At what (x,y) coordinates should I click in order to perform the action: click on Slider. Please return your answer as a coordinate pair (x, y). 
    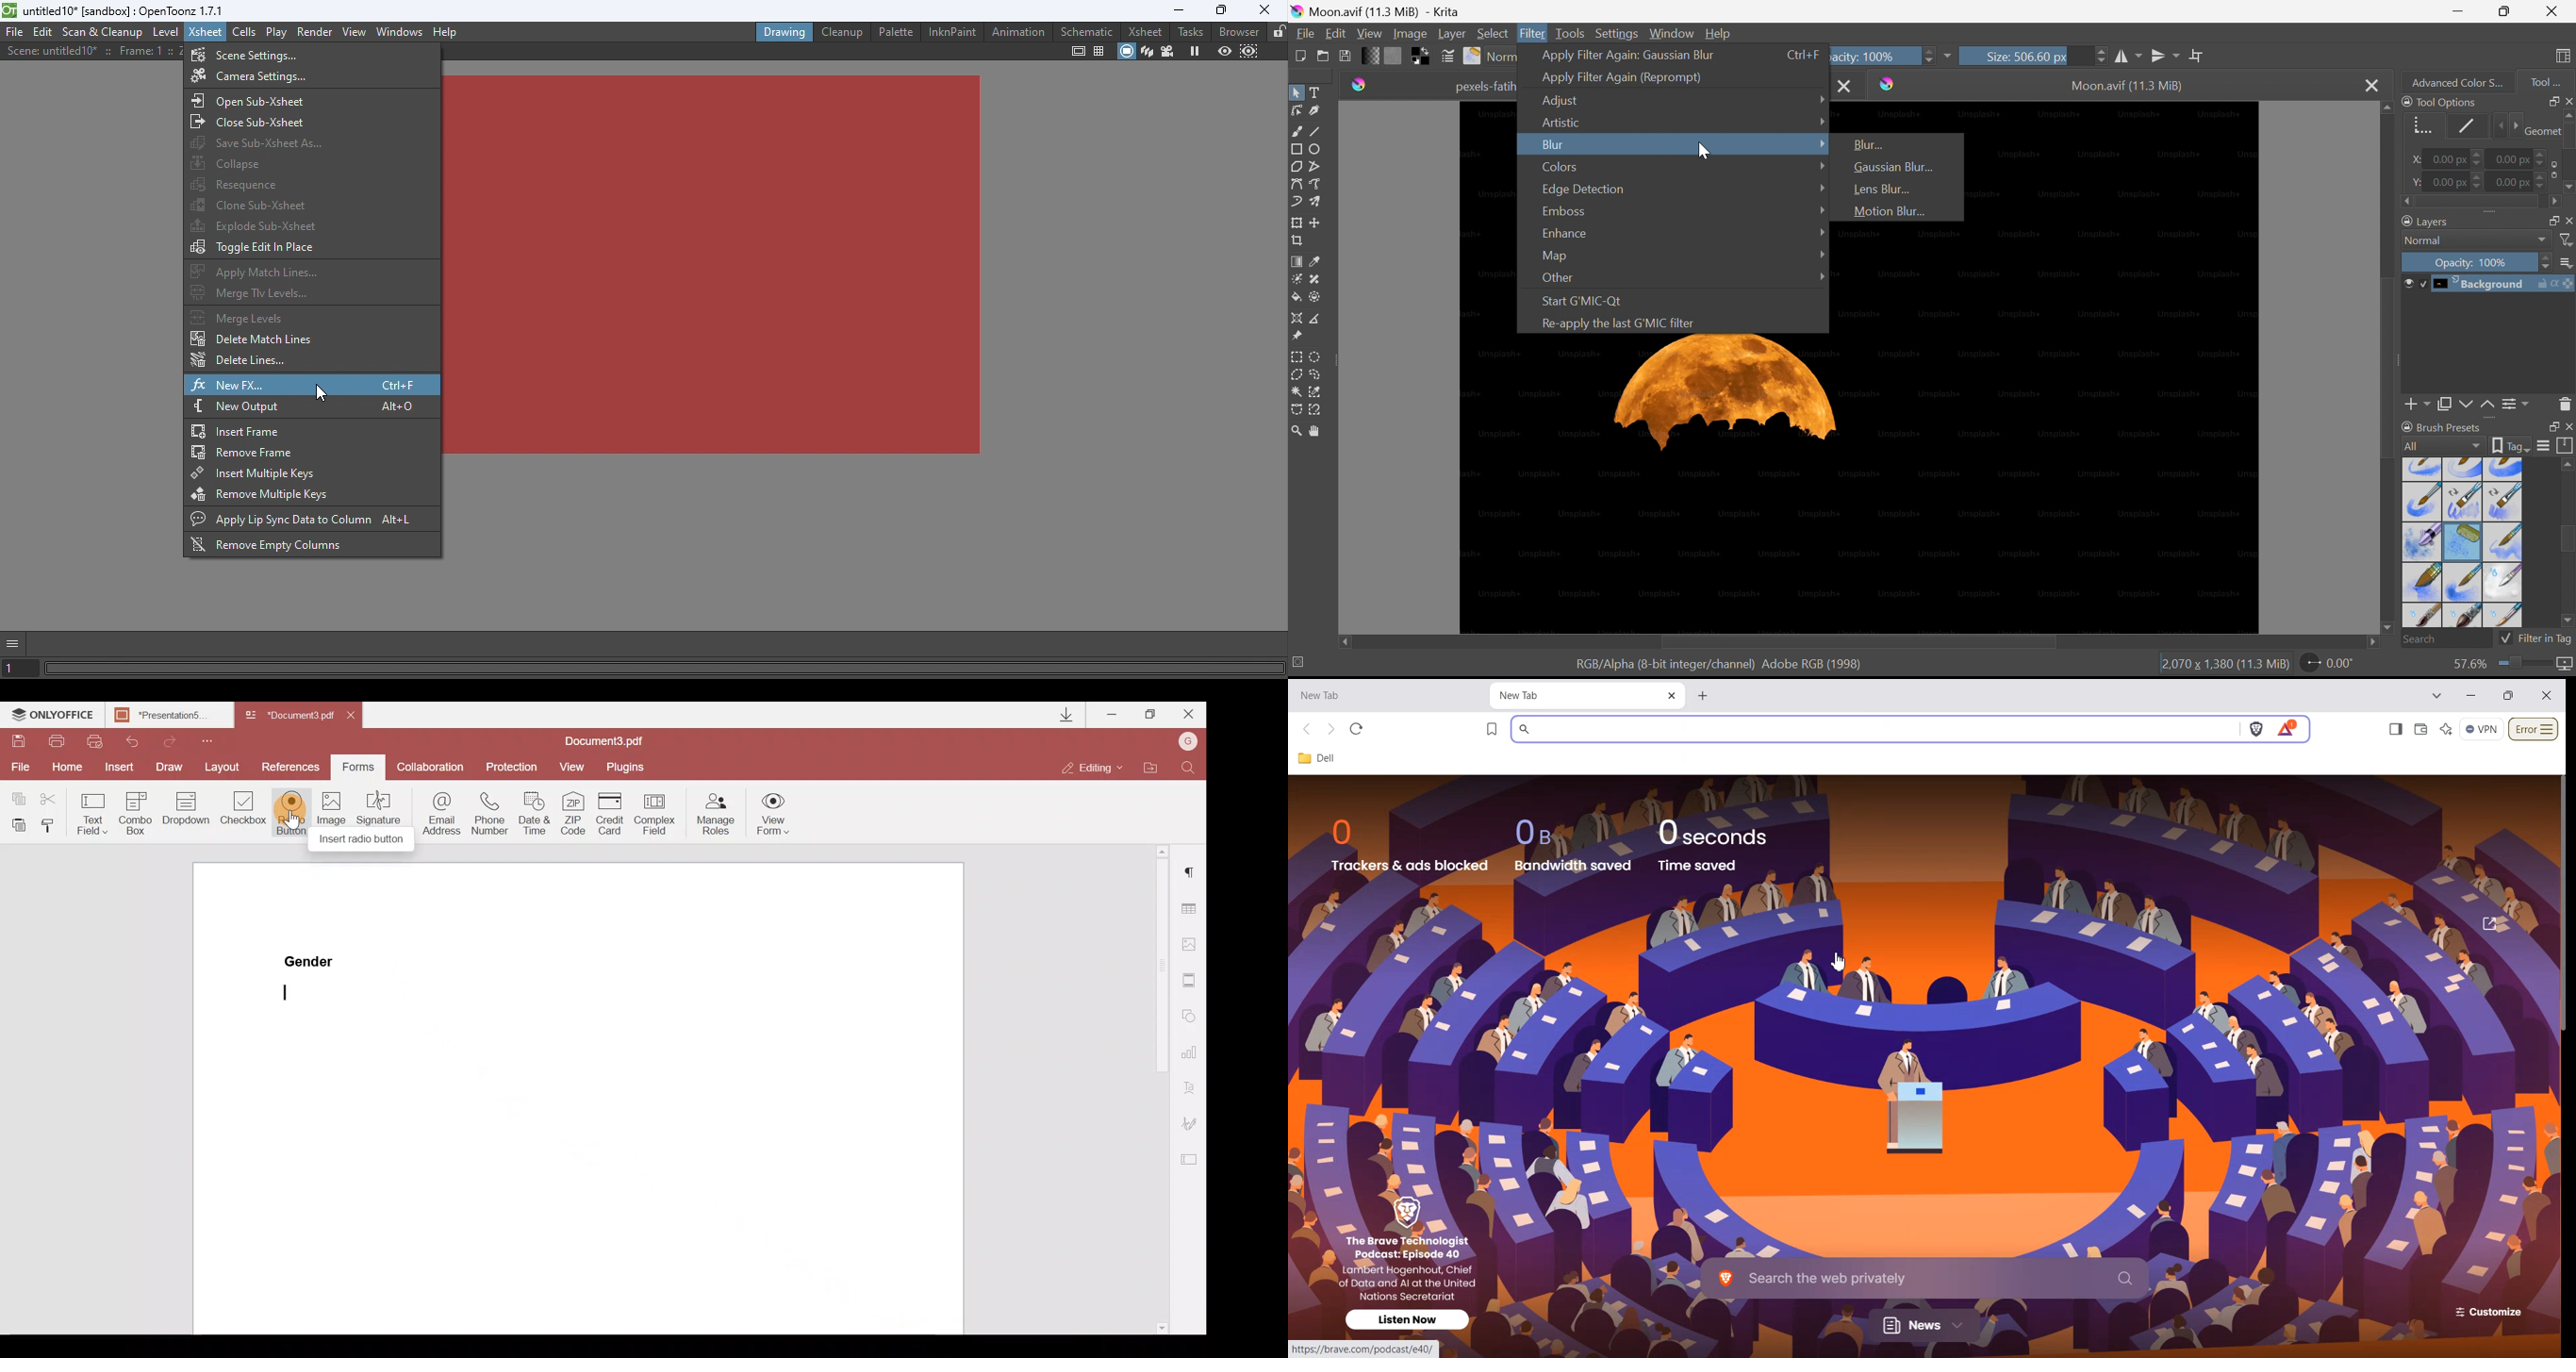
    Looking at the image, I should click on (2526, 666).